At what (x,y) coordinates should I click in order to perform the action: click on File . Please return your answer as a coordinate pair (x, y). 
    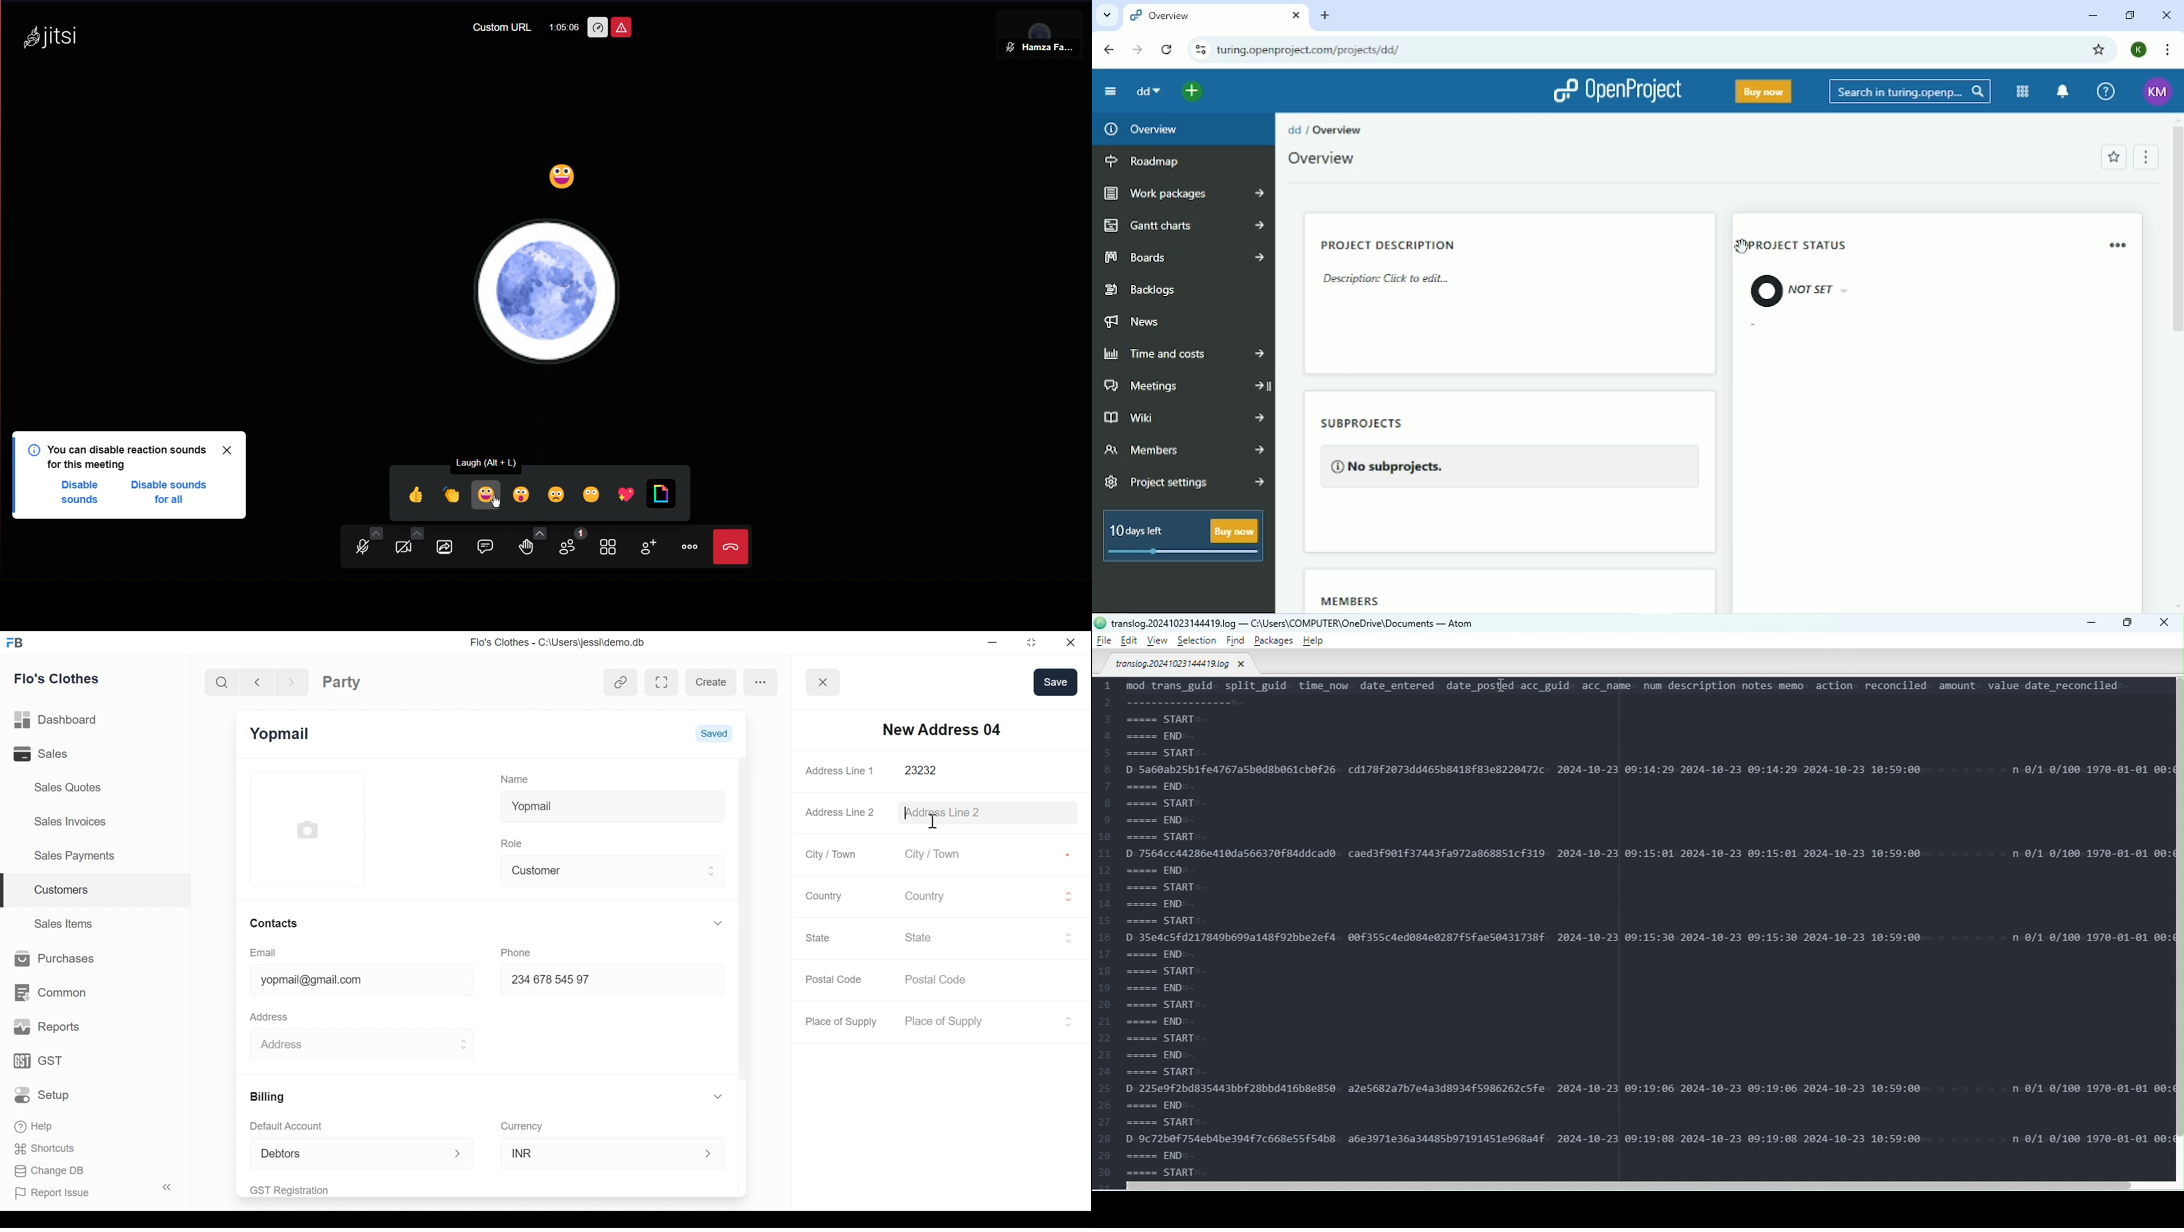
    Looking at the image, I should click on (1182, 666).